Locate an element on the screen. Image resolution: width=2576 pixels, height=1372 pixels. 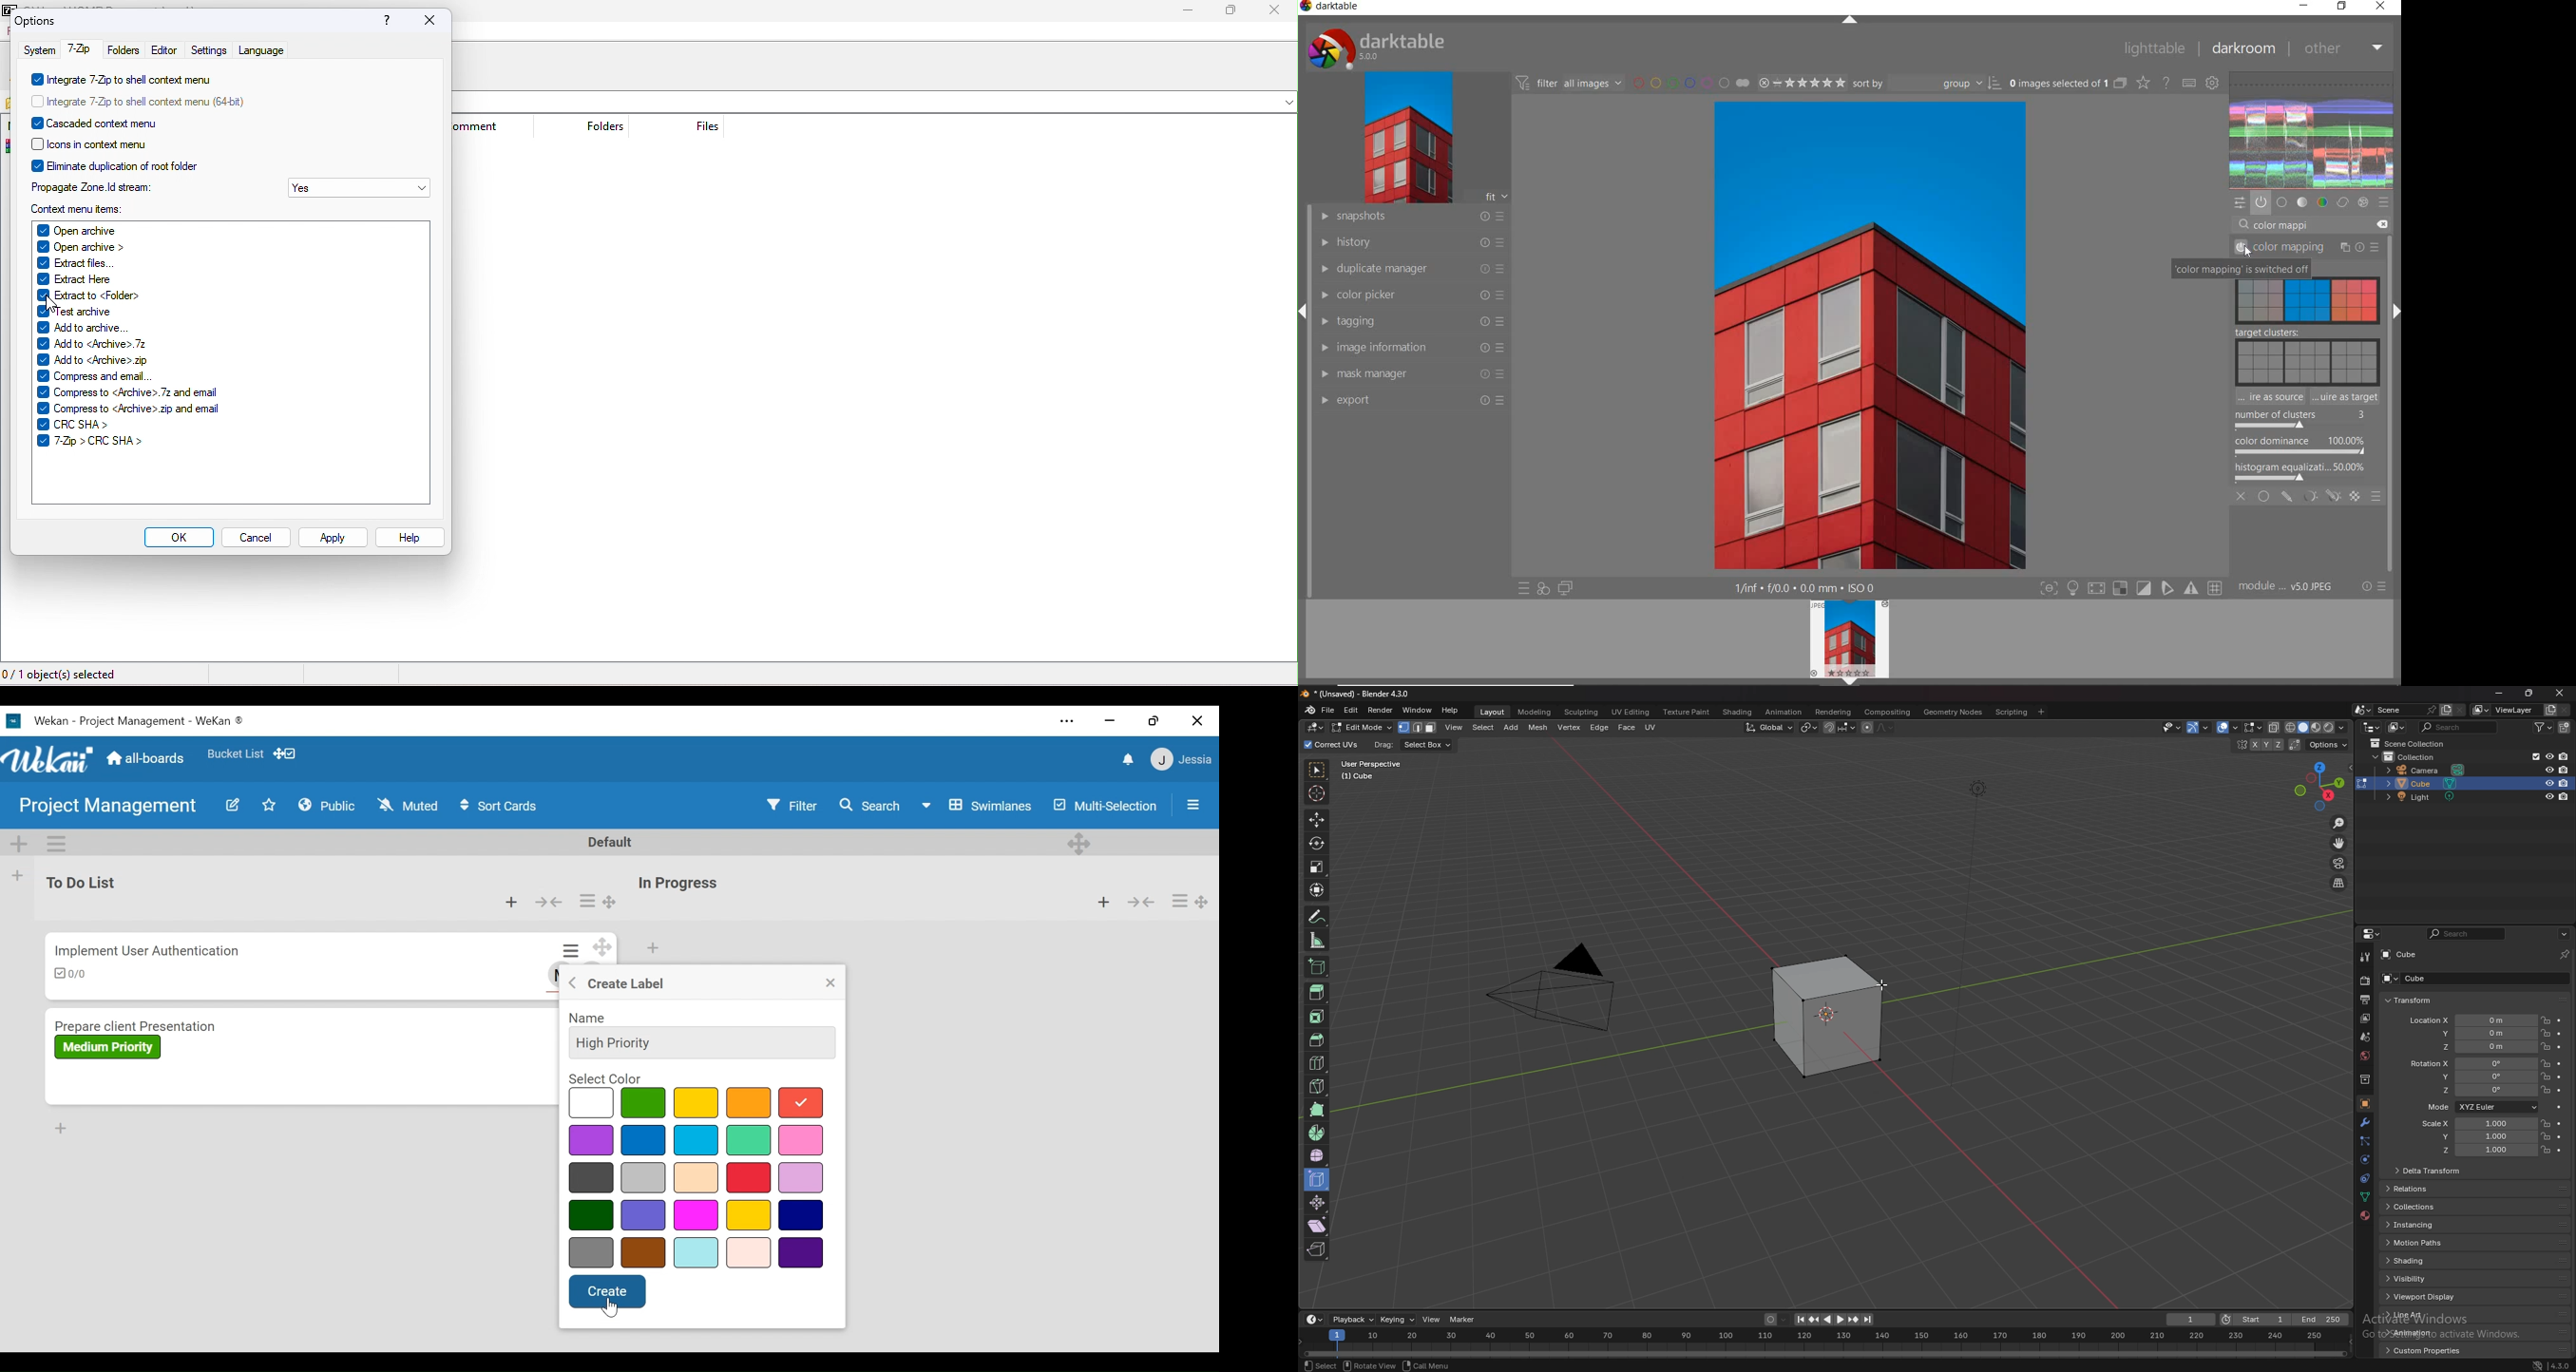
animate property is located at coordinates (2560, 1150).